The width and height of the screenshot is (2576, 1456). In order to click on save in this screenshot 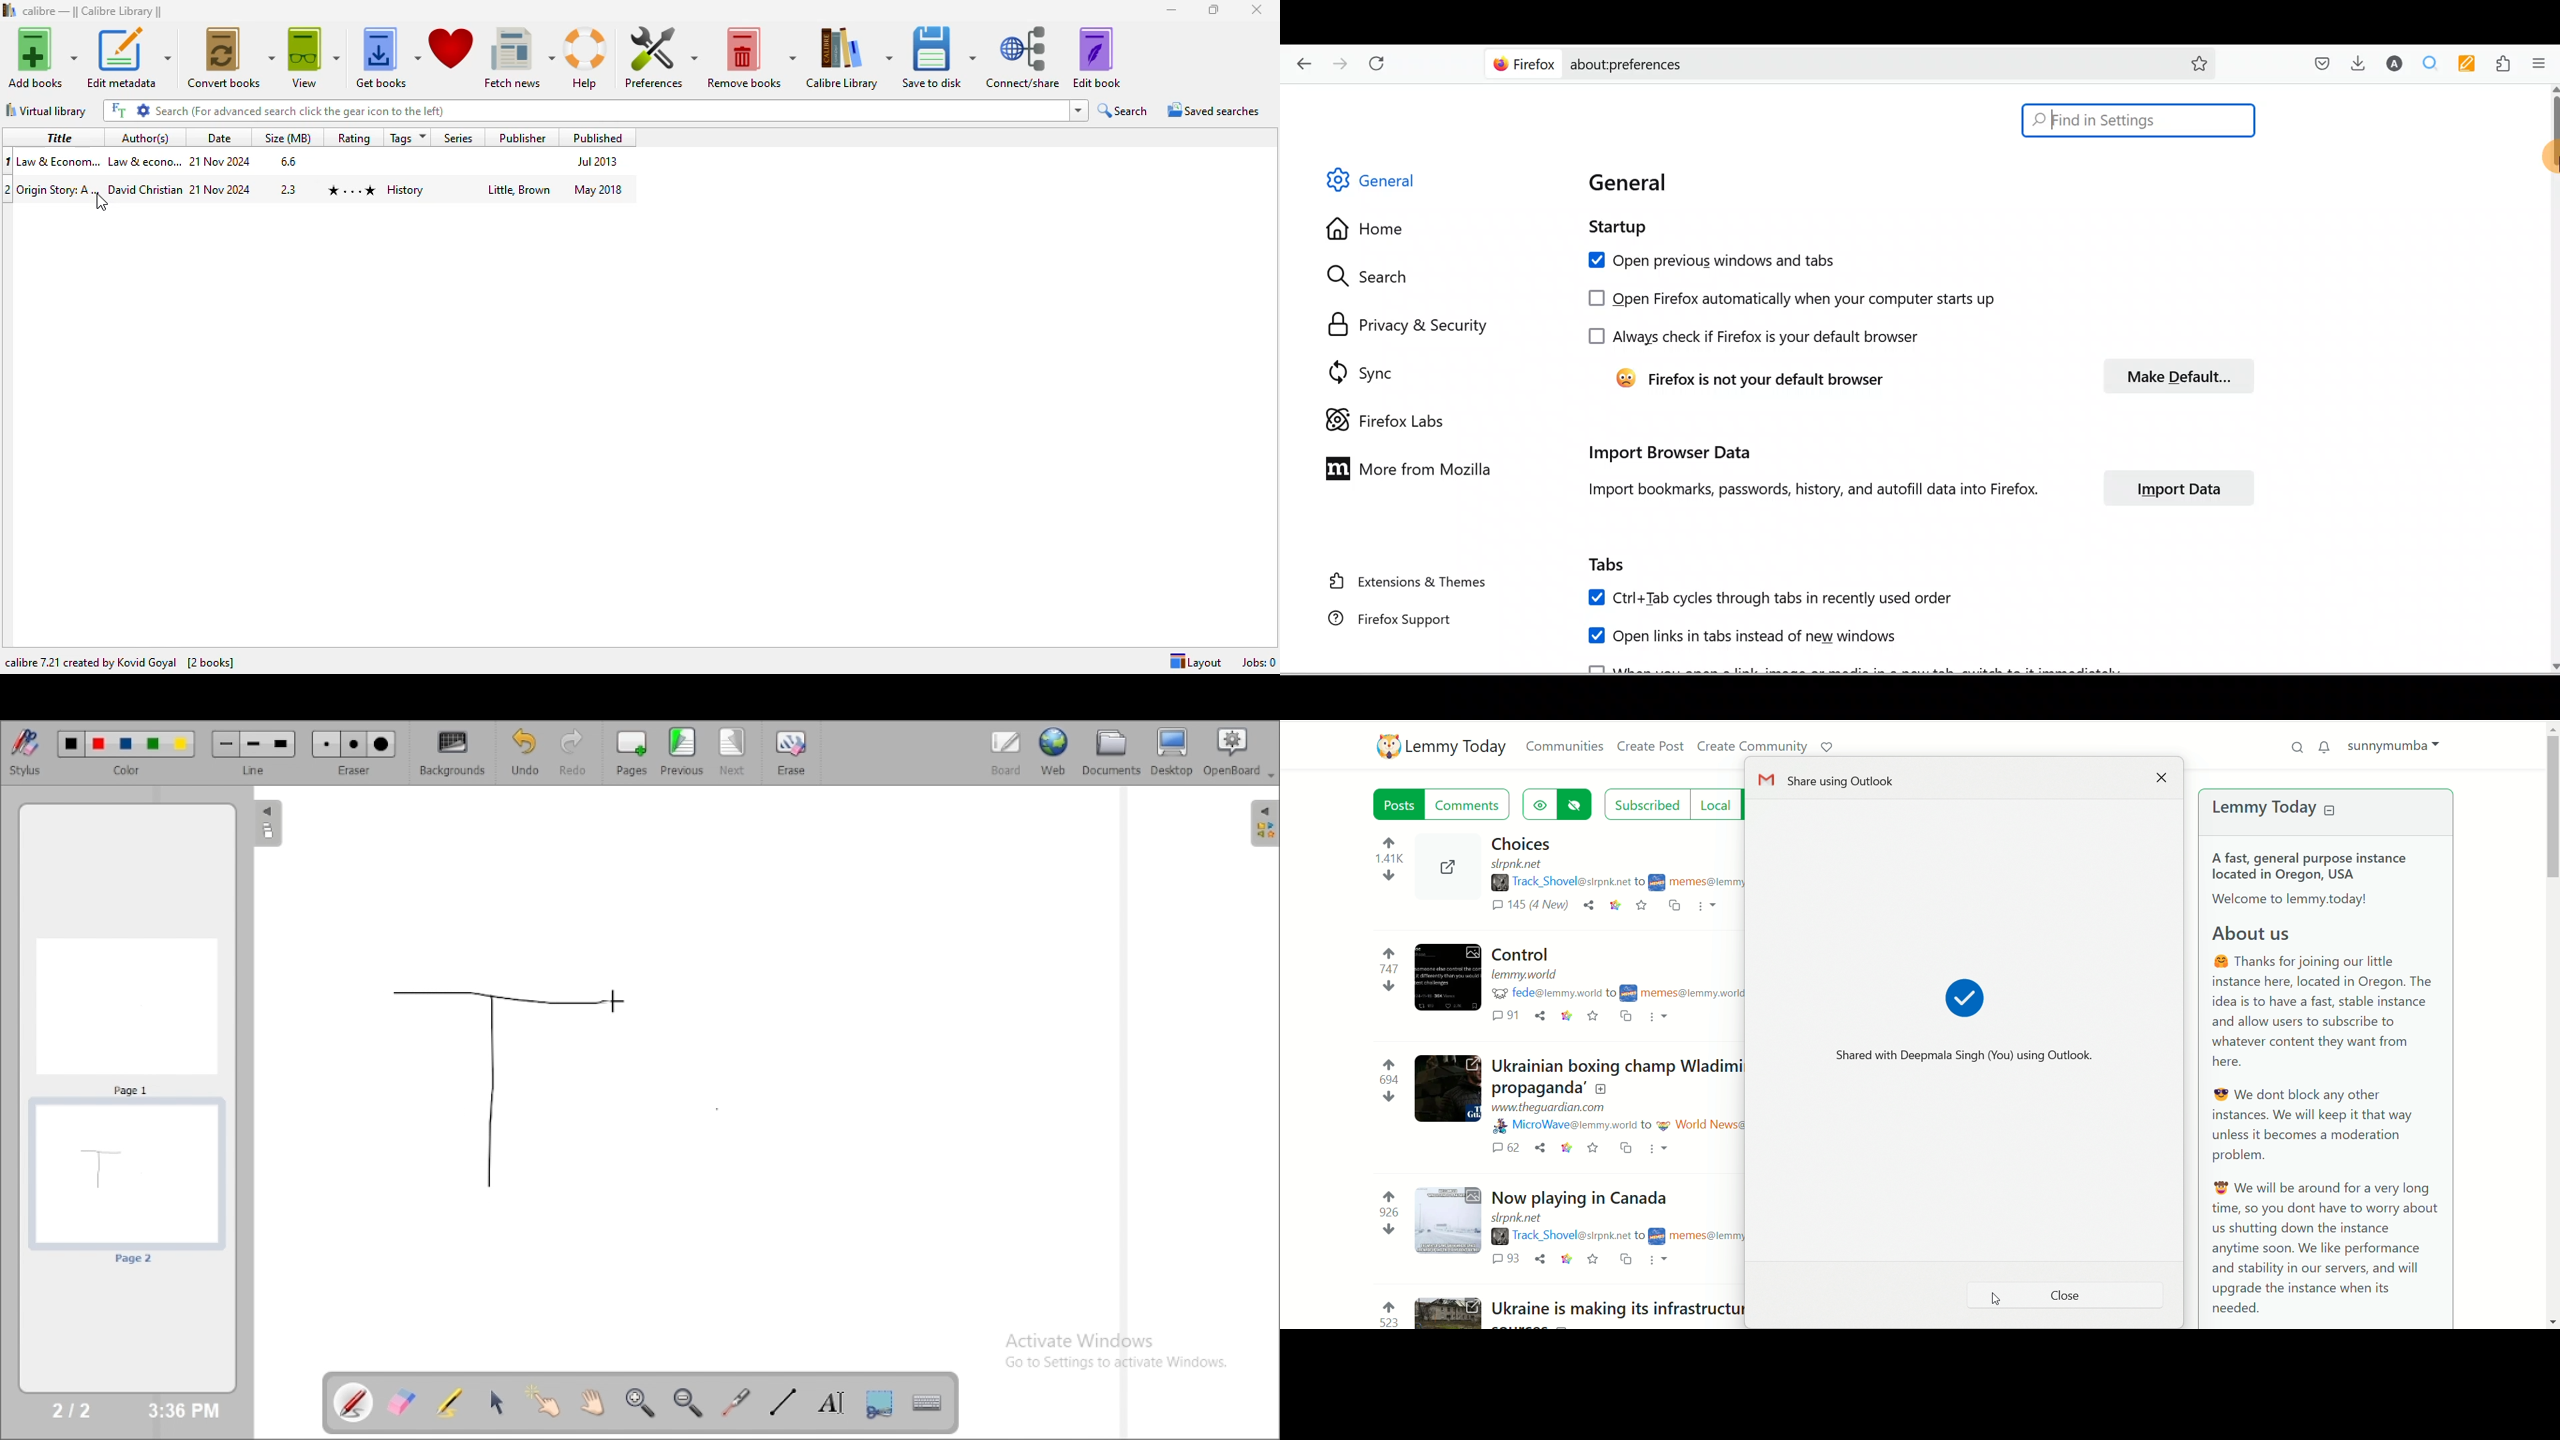, I will do `click(1595, 1017)`.